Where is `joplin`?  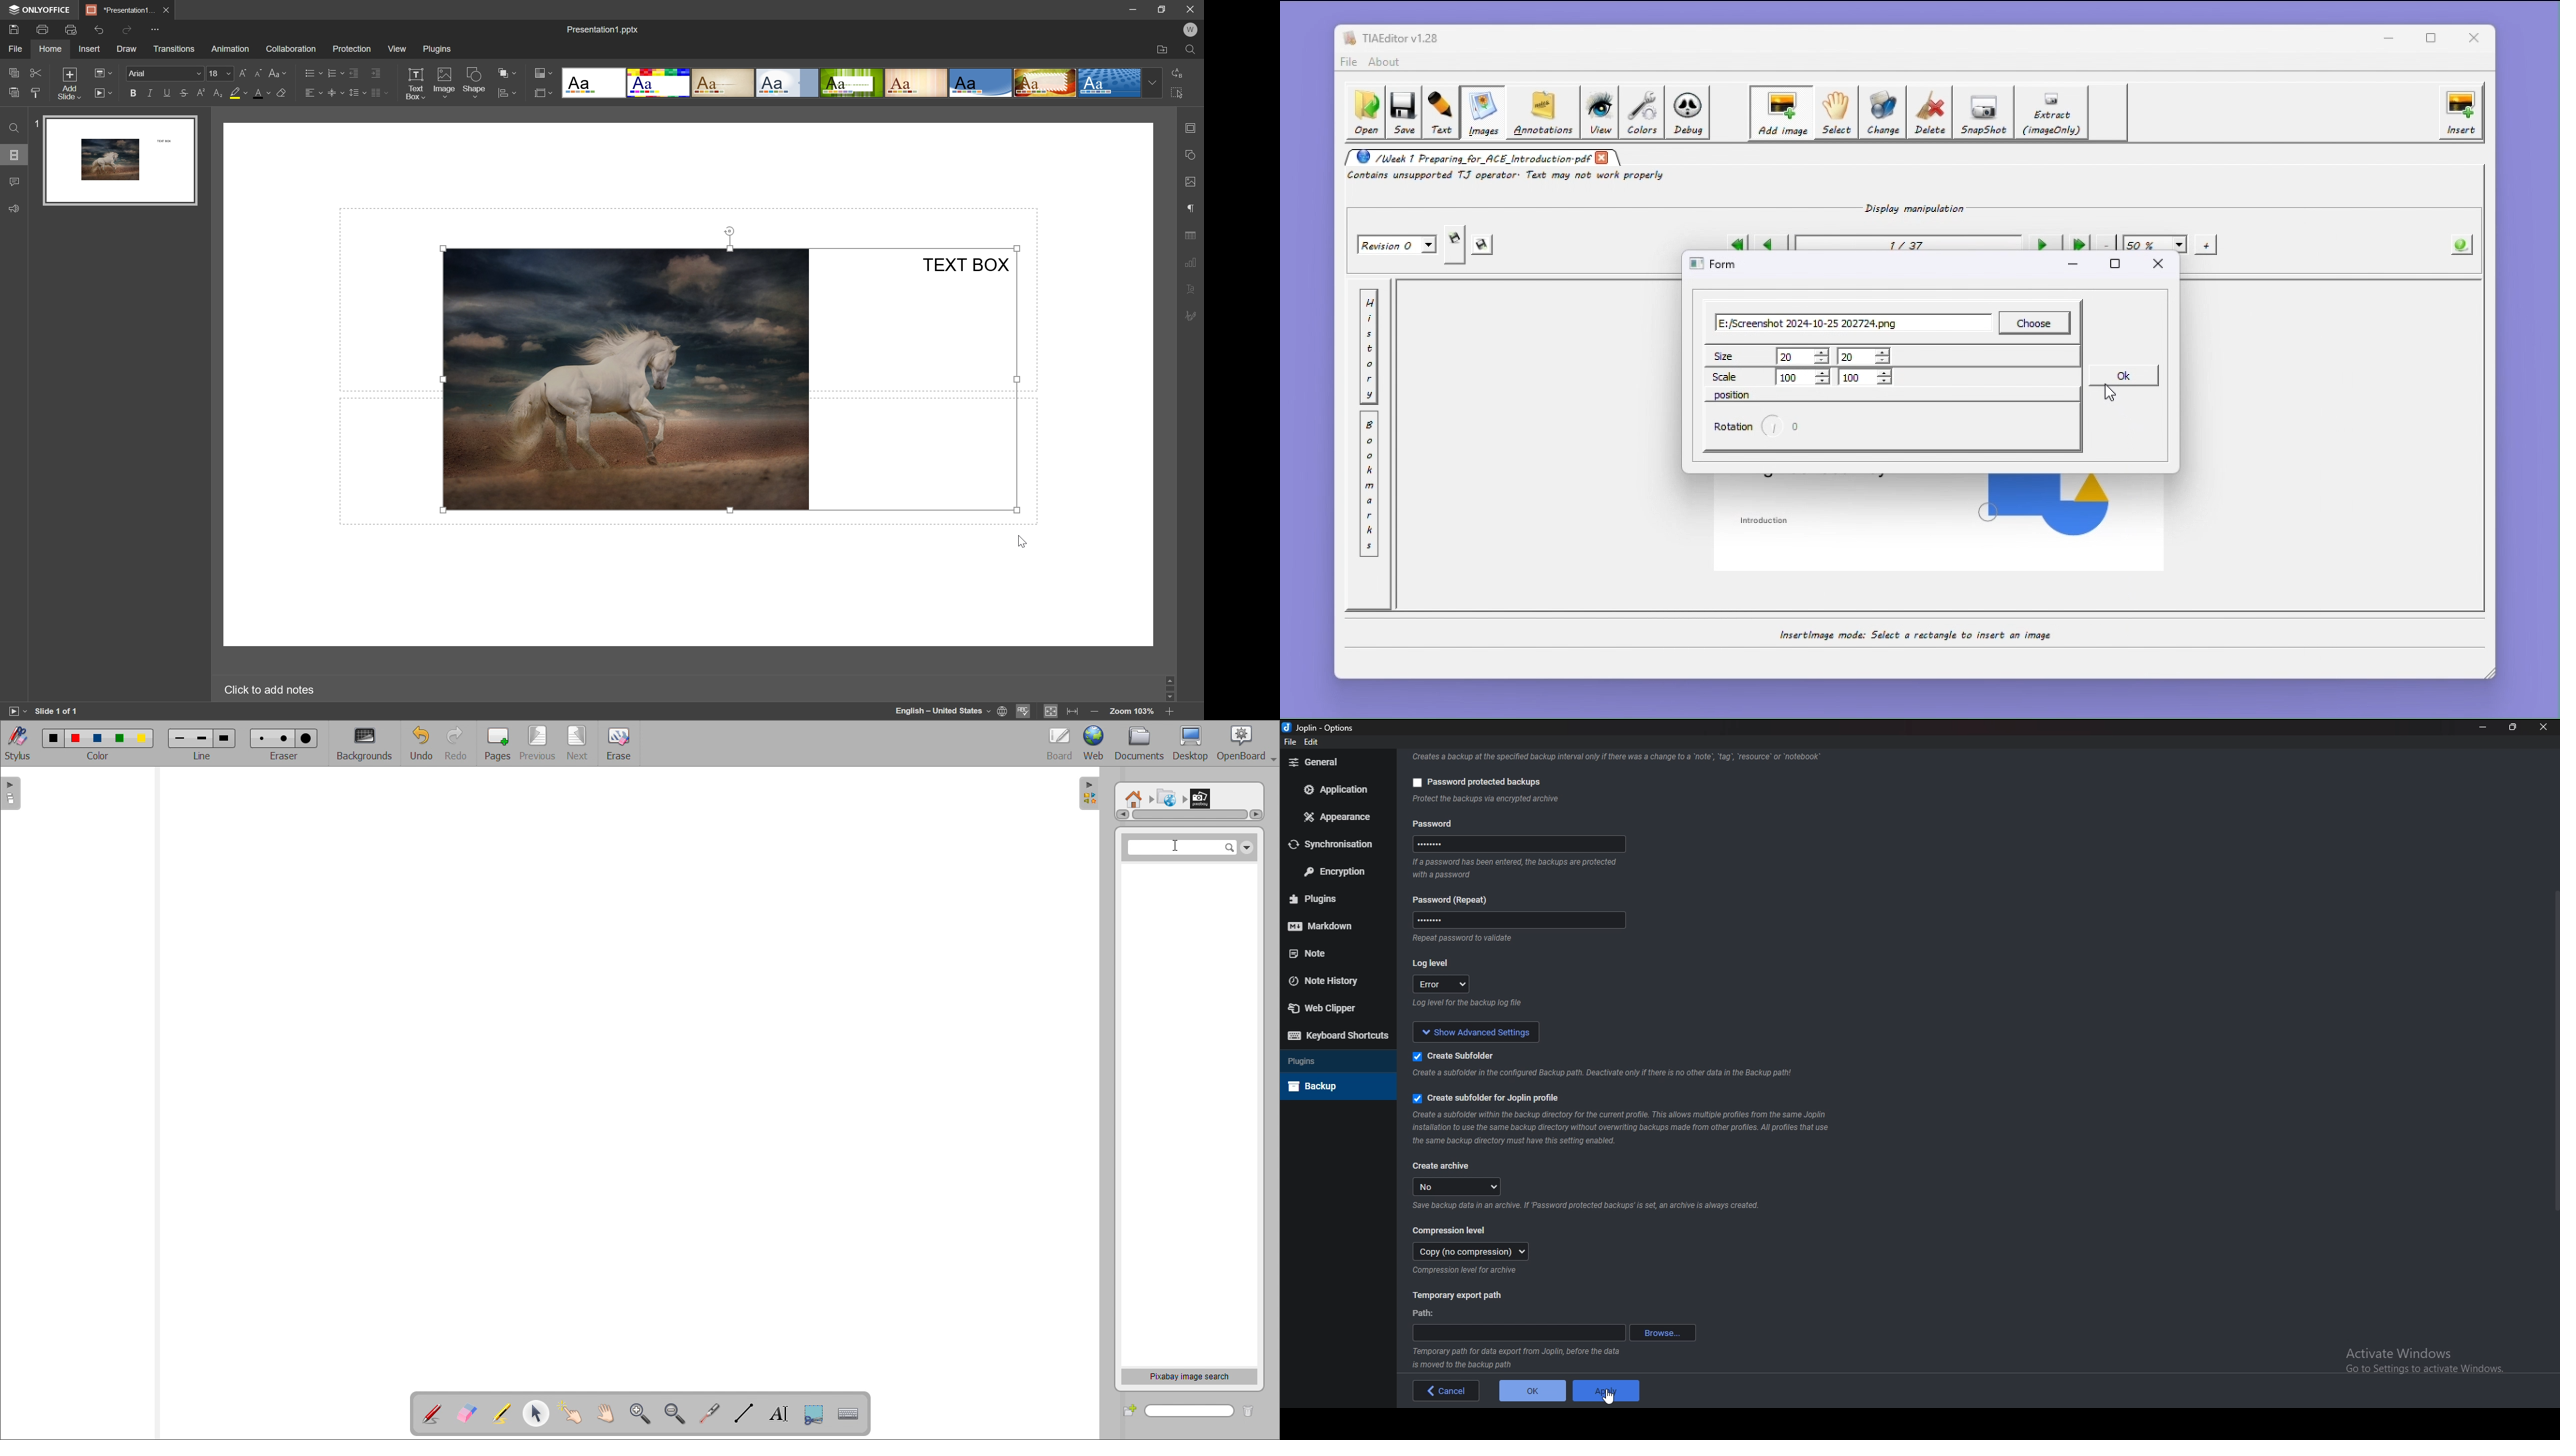 joplin is located at coordinates (1303, 729).